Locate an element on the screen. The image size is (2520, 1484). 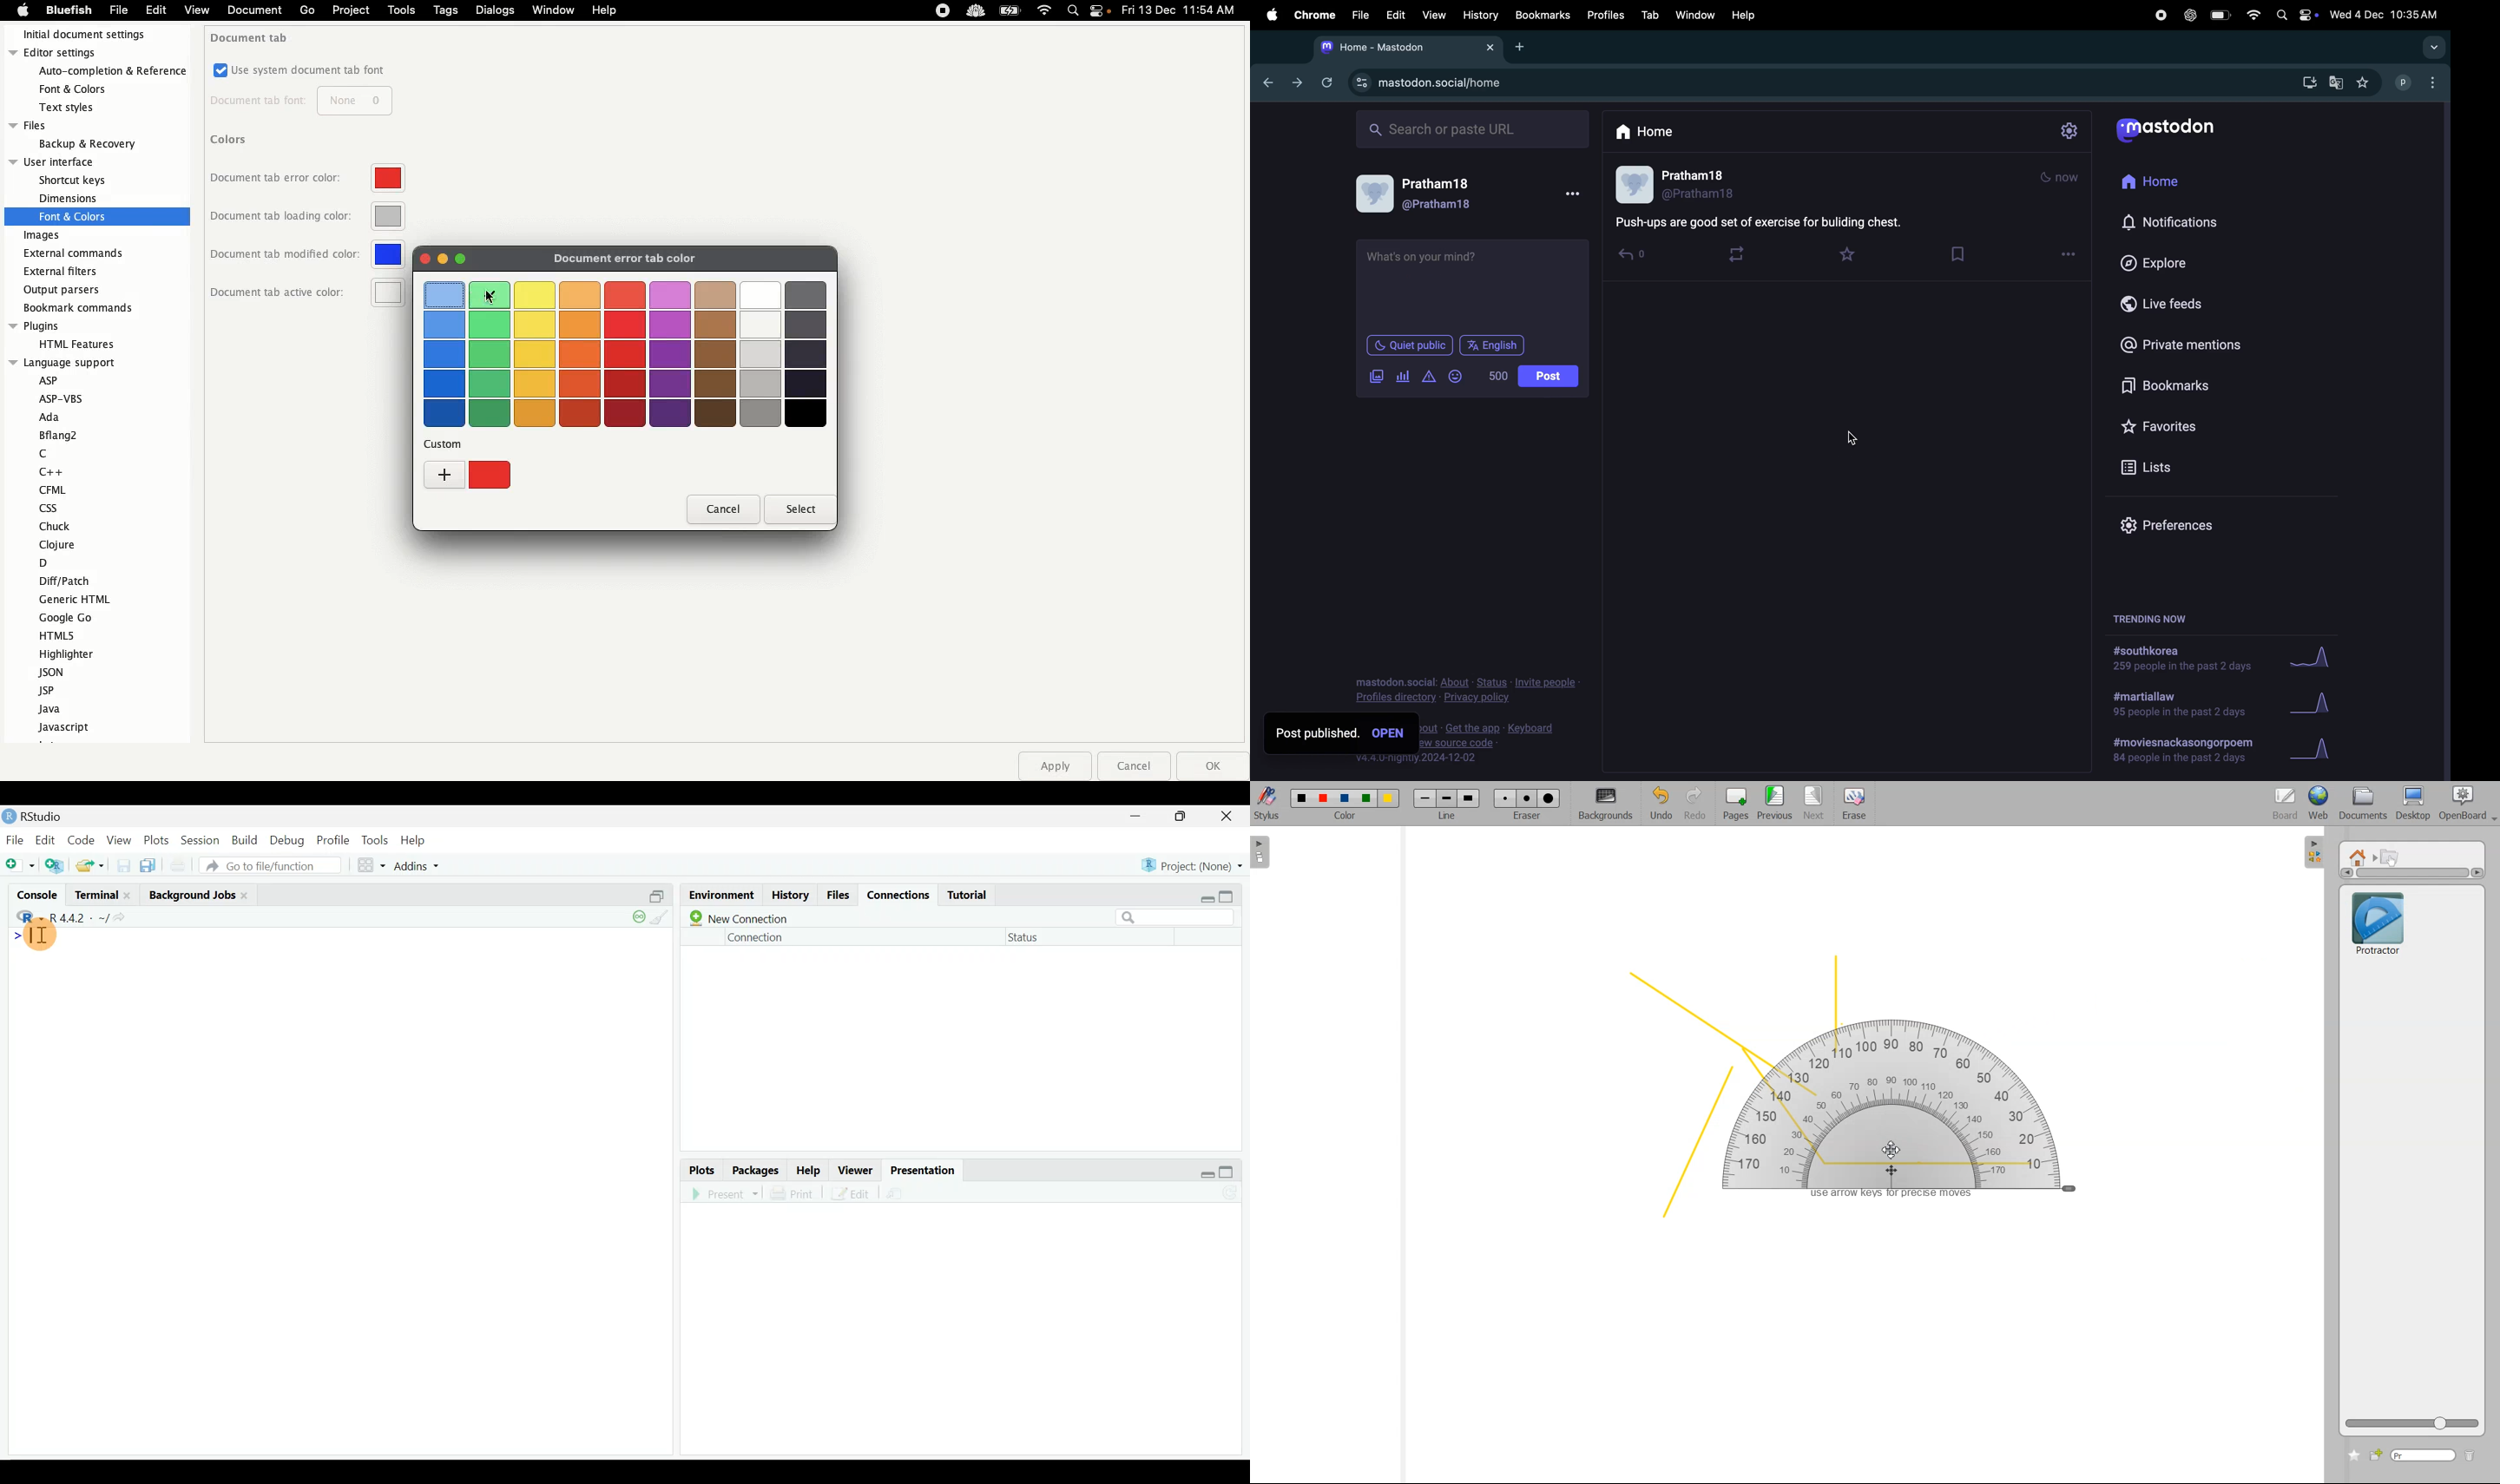
mastodon url is located at coordinates (1435, 83).